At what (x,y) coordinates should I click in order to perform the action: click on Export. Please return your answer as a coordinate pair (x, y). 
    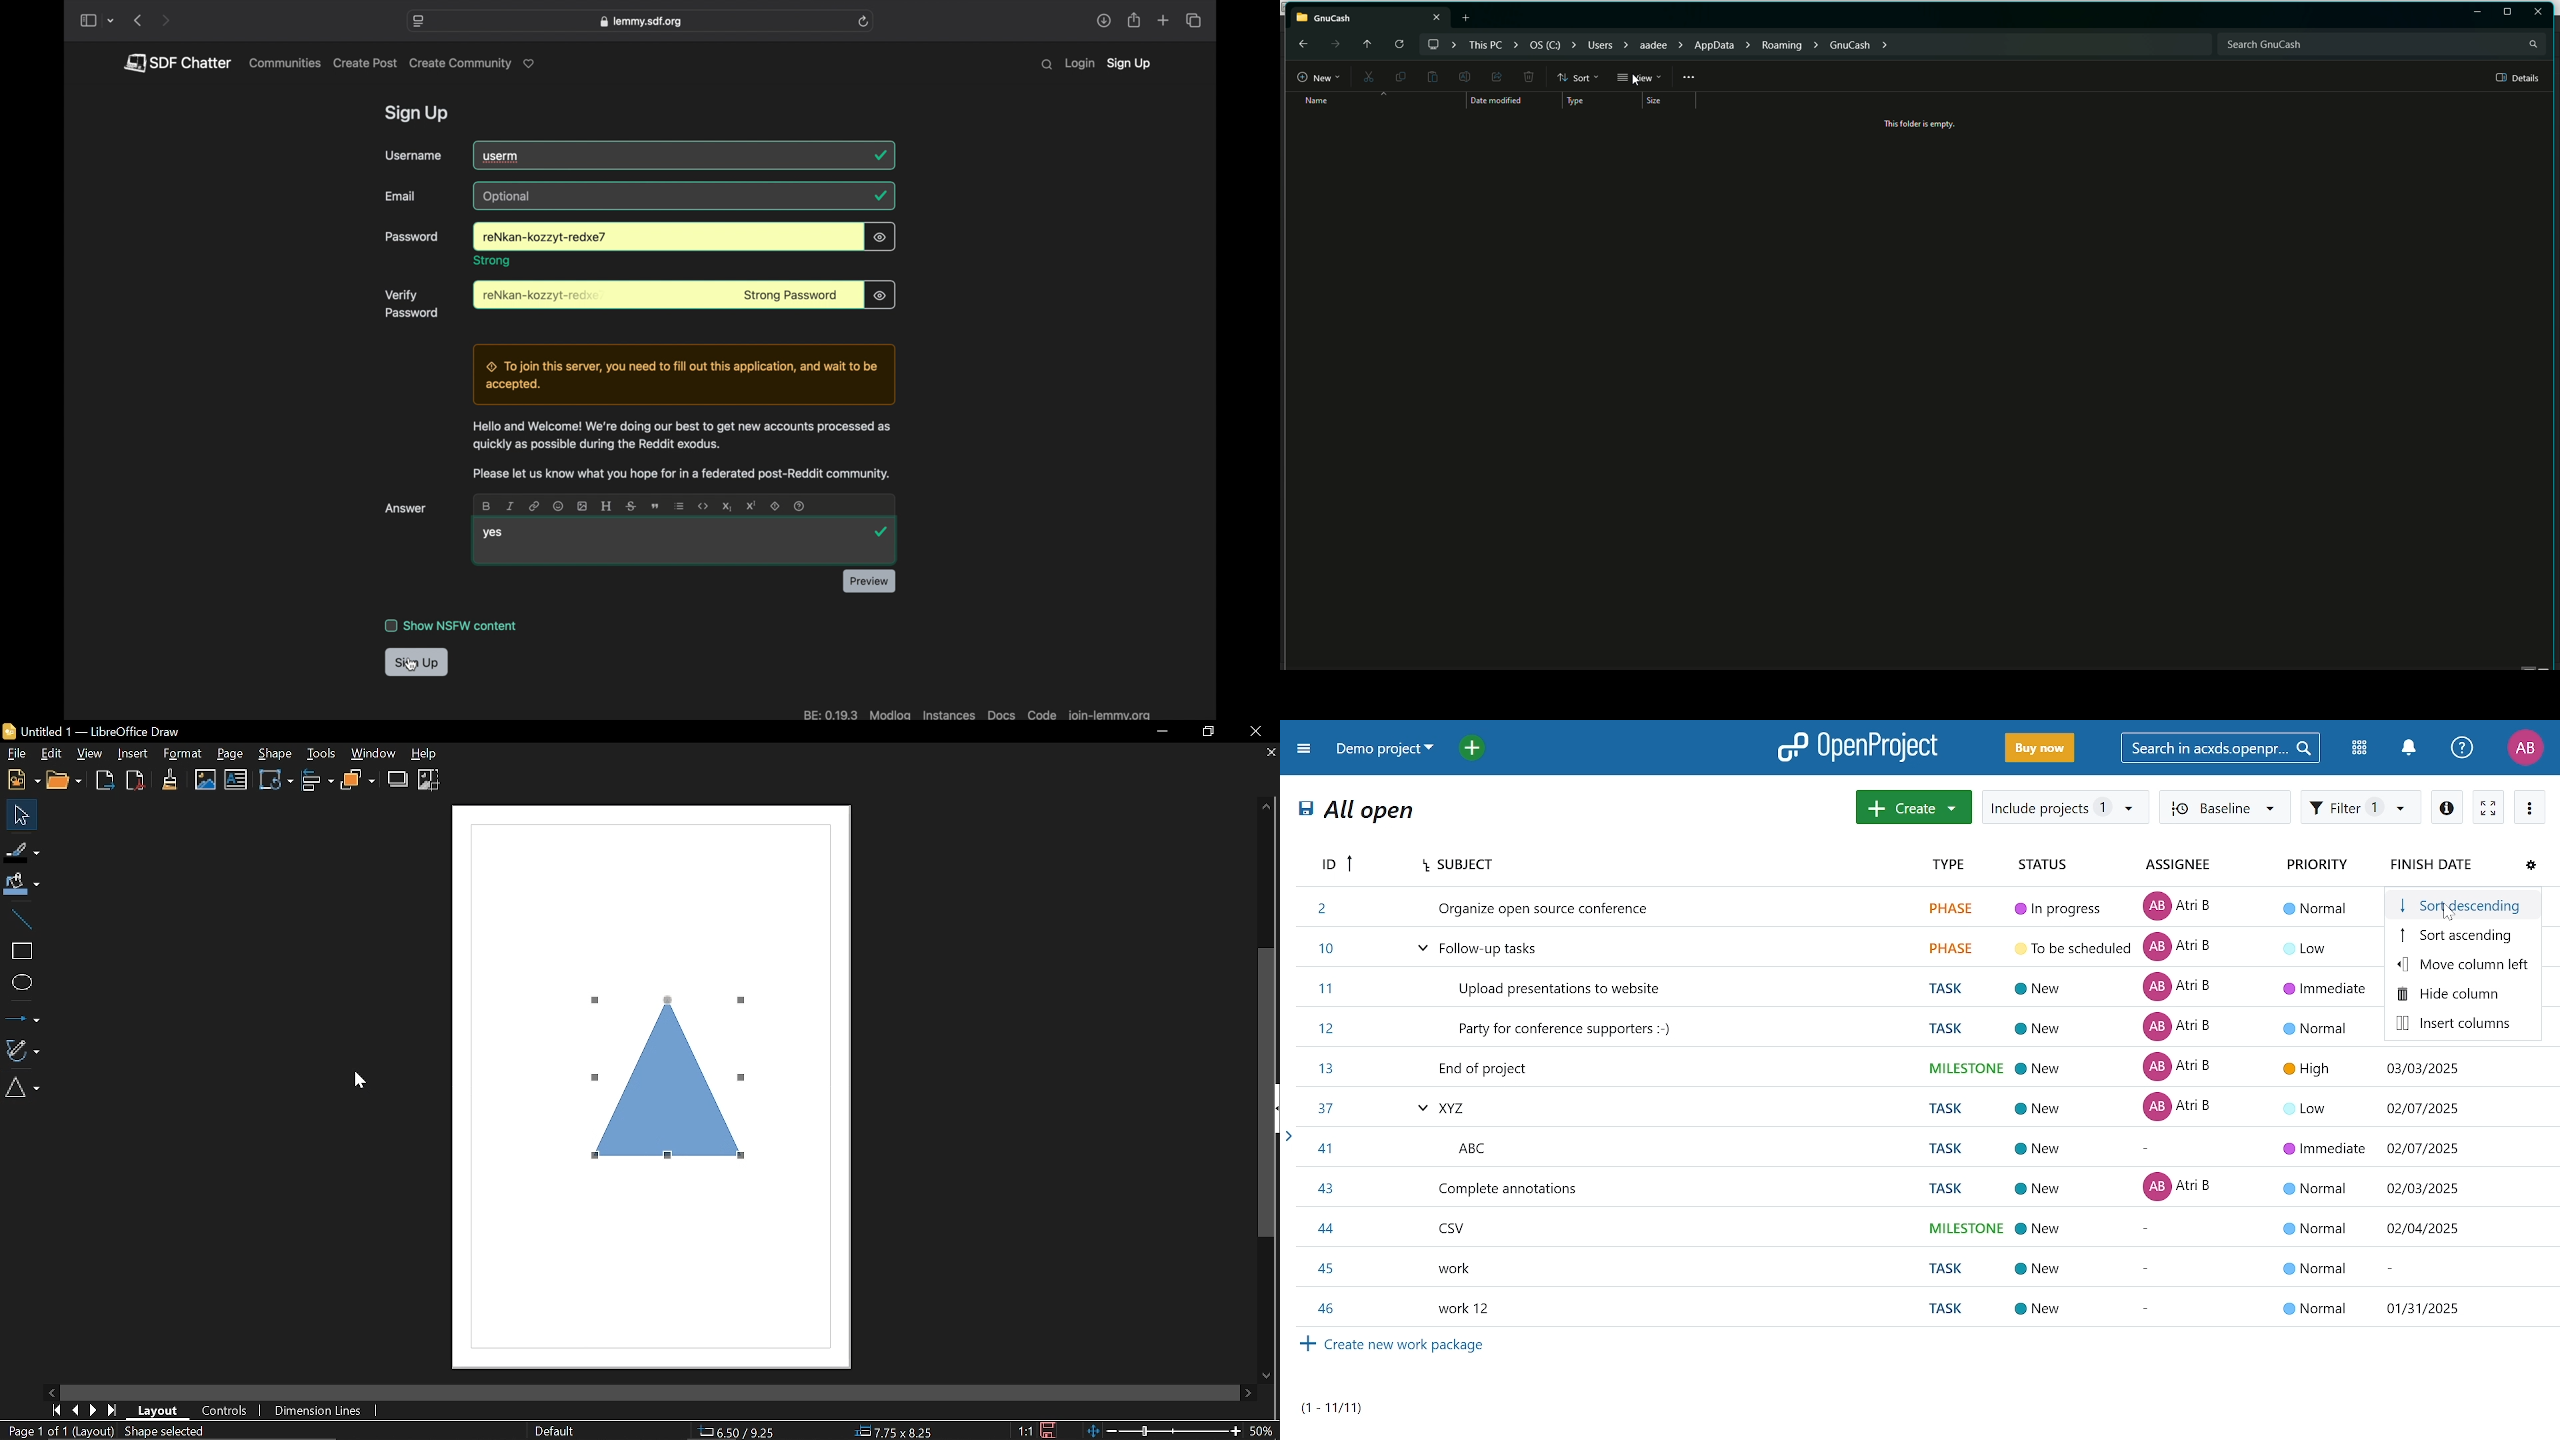
    Looking at the image, I should click on (106, 782).